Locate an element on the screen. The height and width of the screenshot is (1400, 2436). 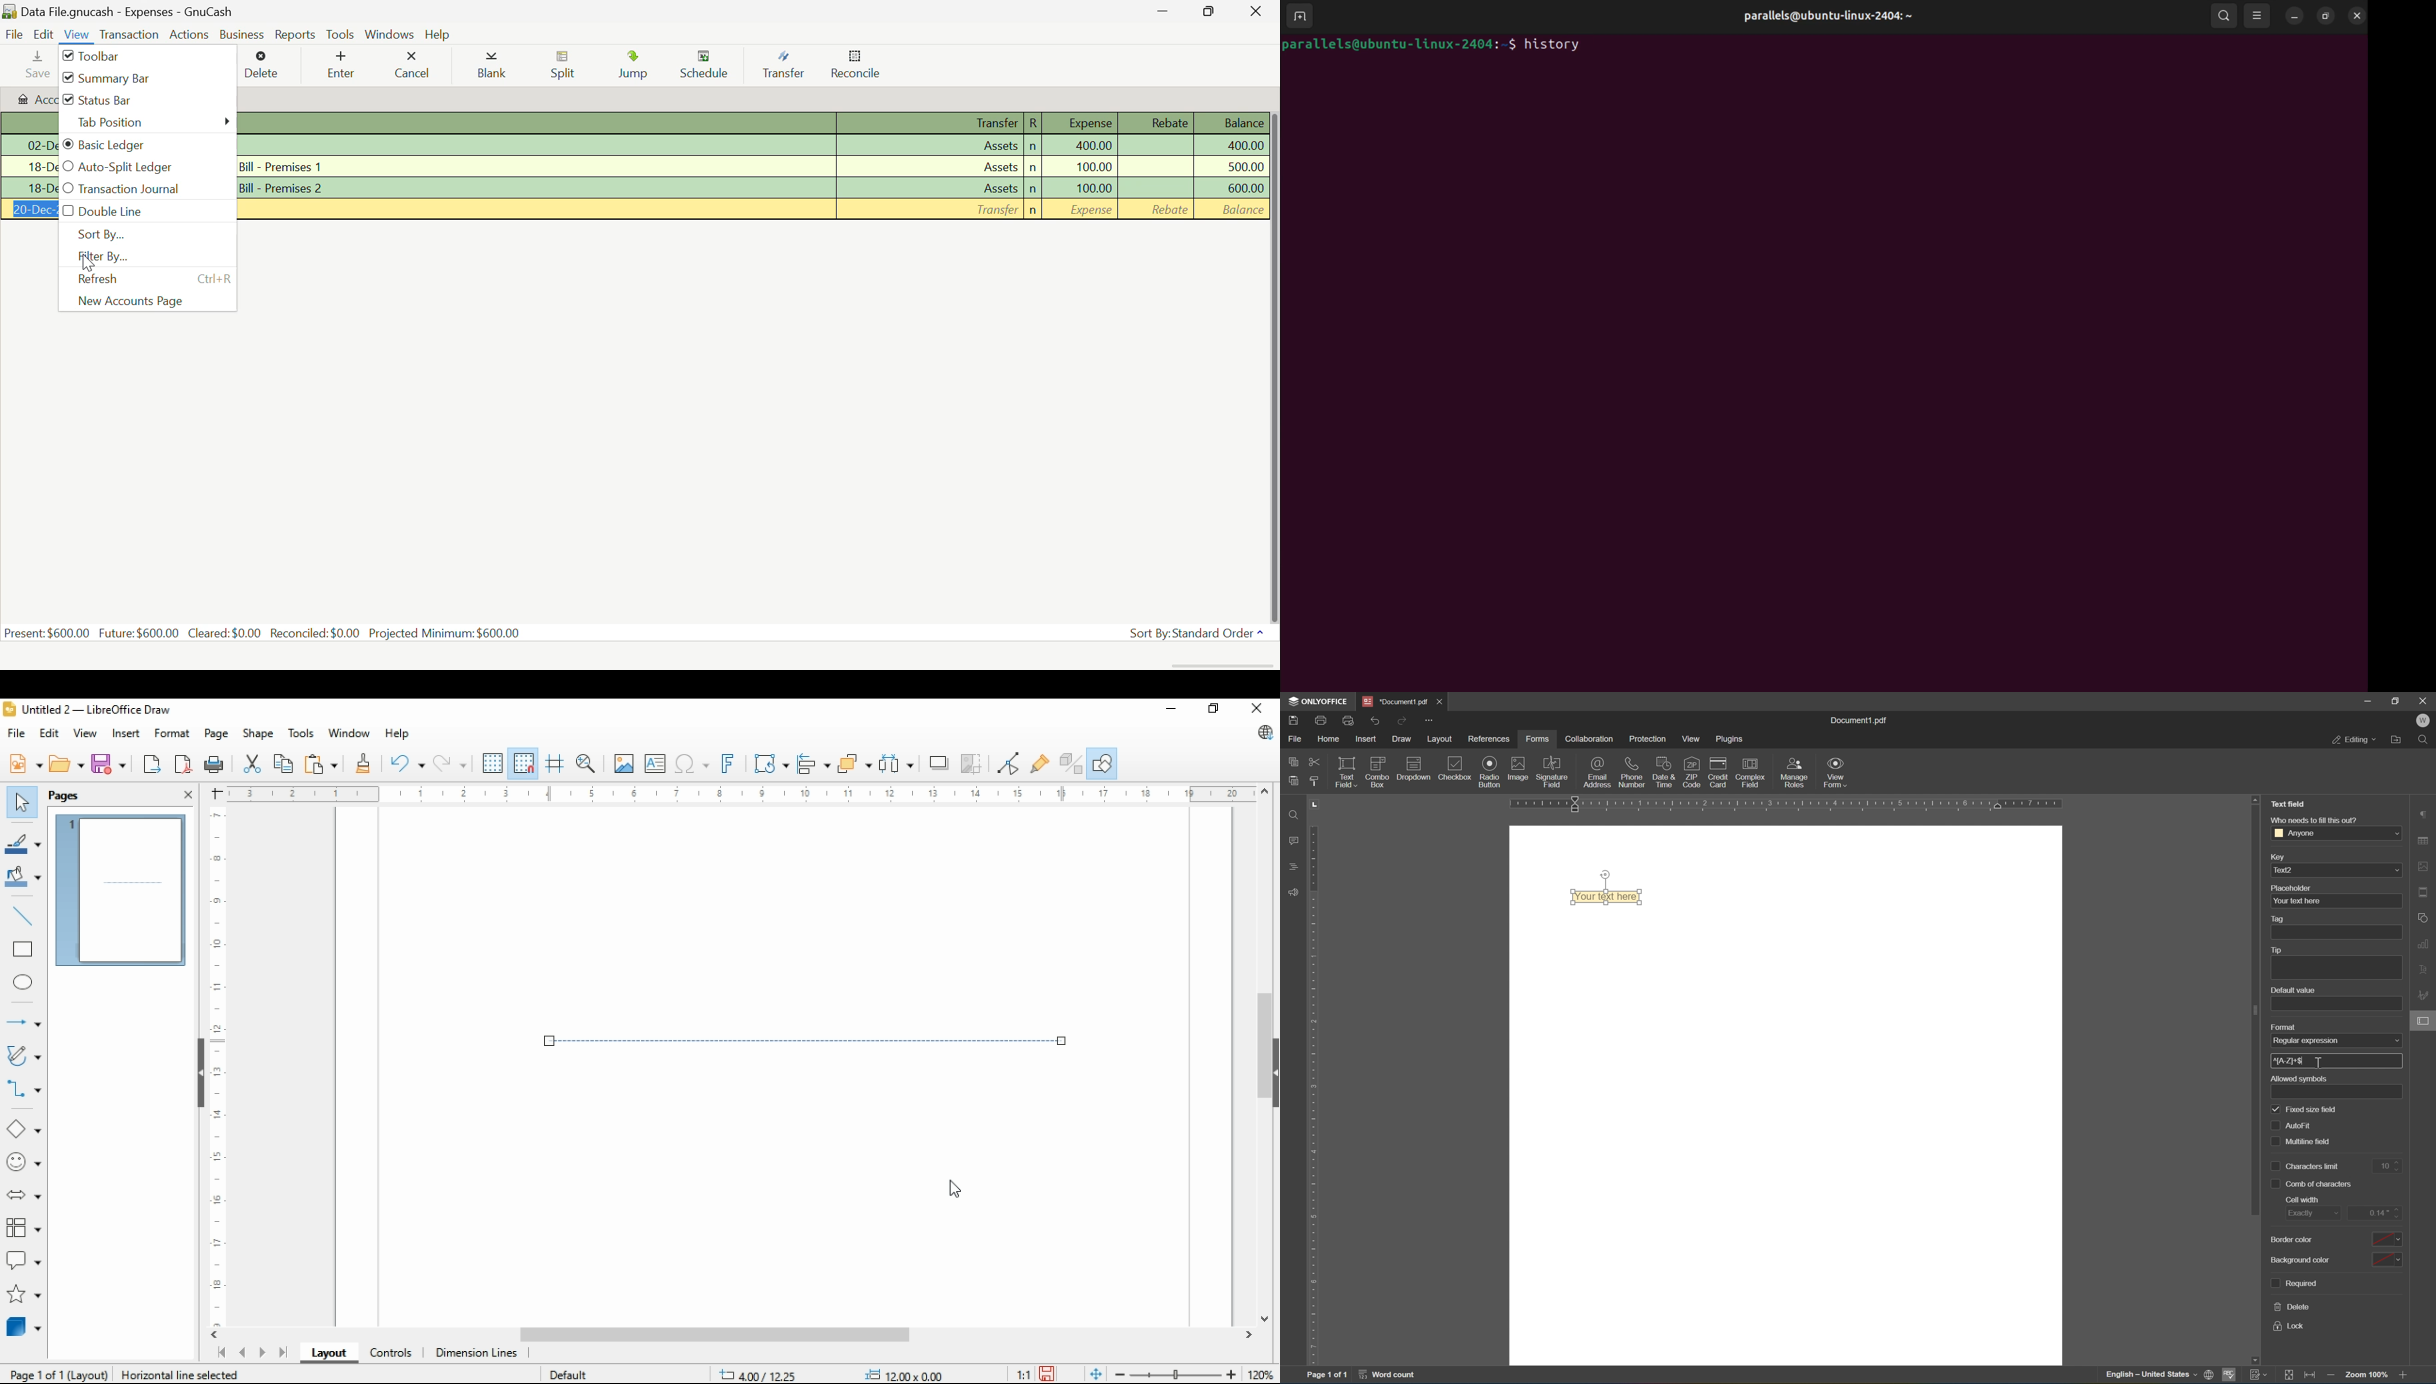
insert text box is located at coordinates (655, 763).